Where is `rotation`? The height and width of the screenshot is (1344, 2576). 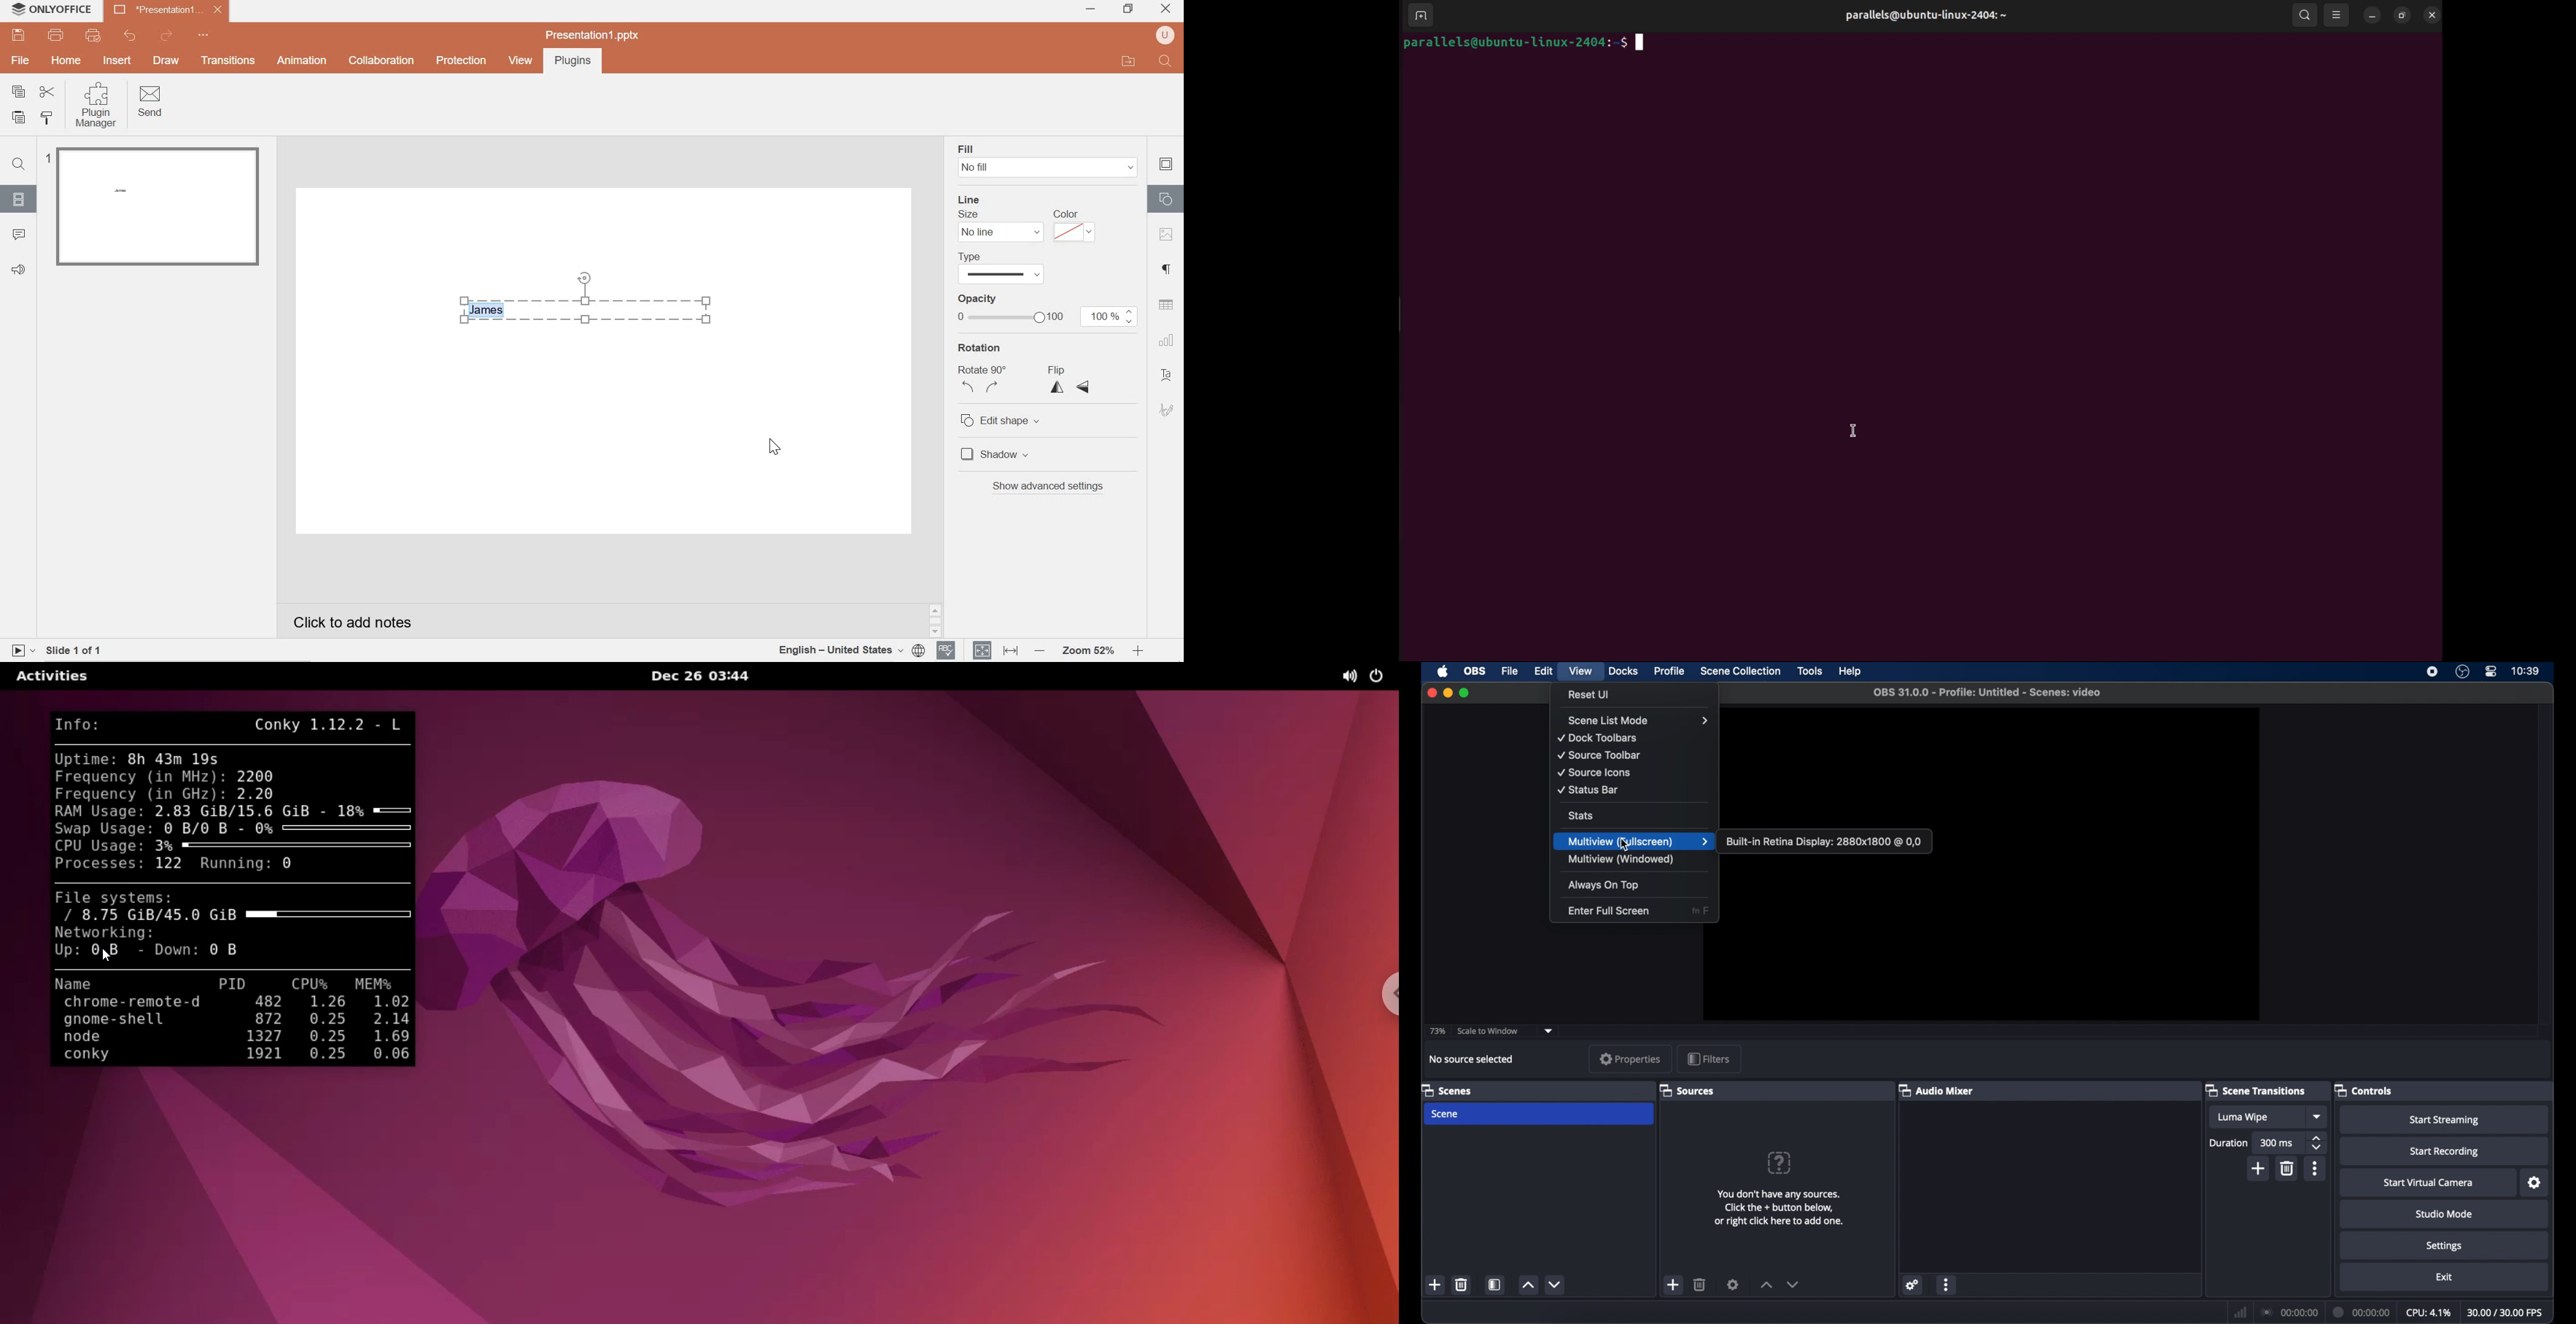 rotation is located at coordinates (980, 346).